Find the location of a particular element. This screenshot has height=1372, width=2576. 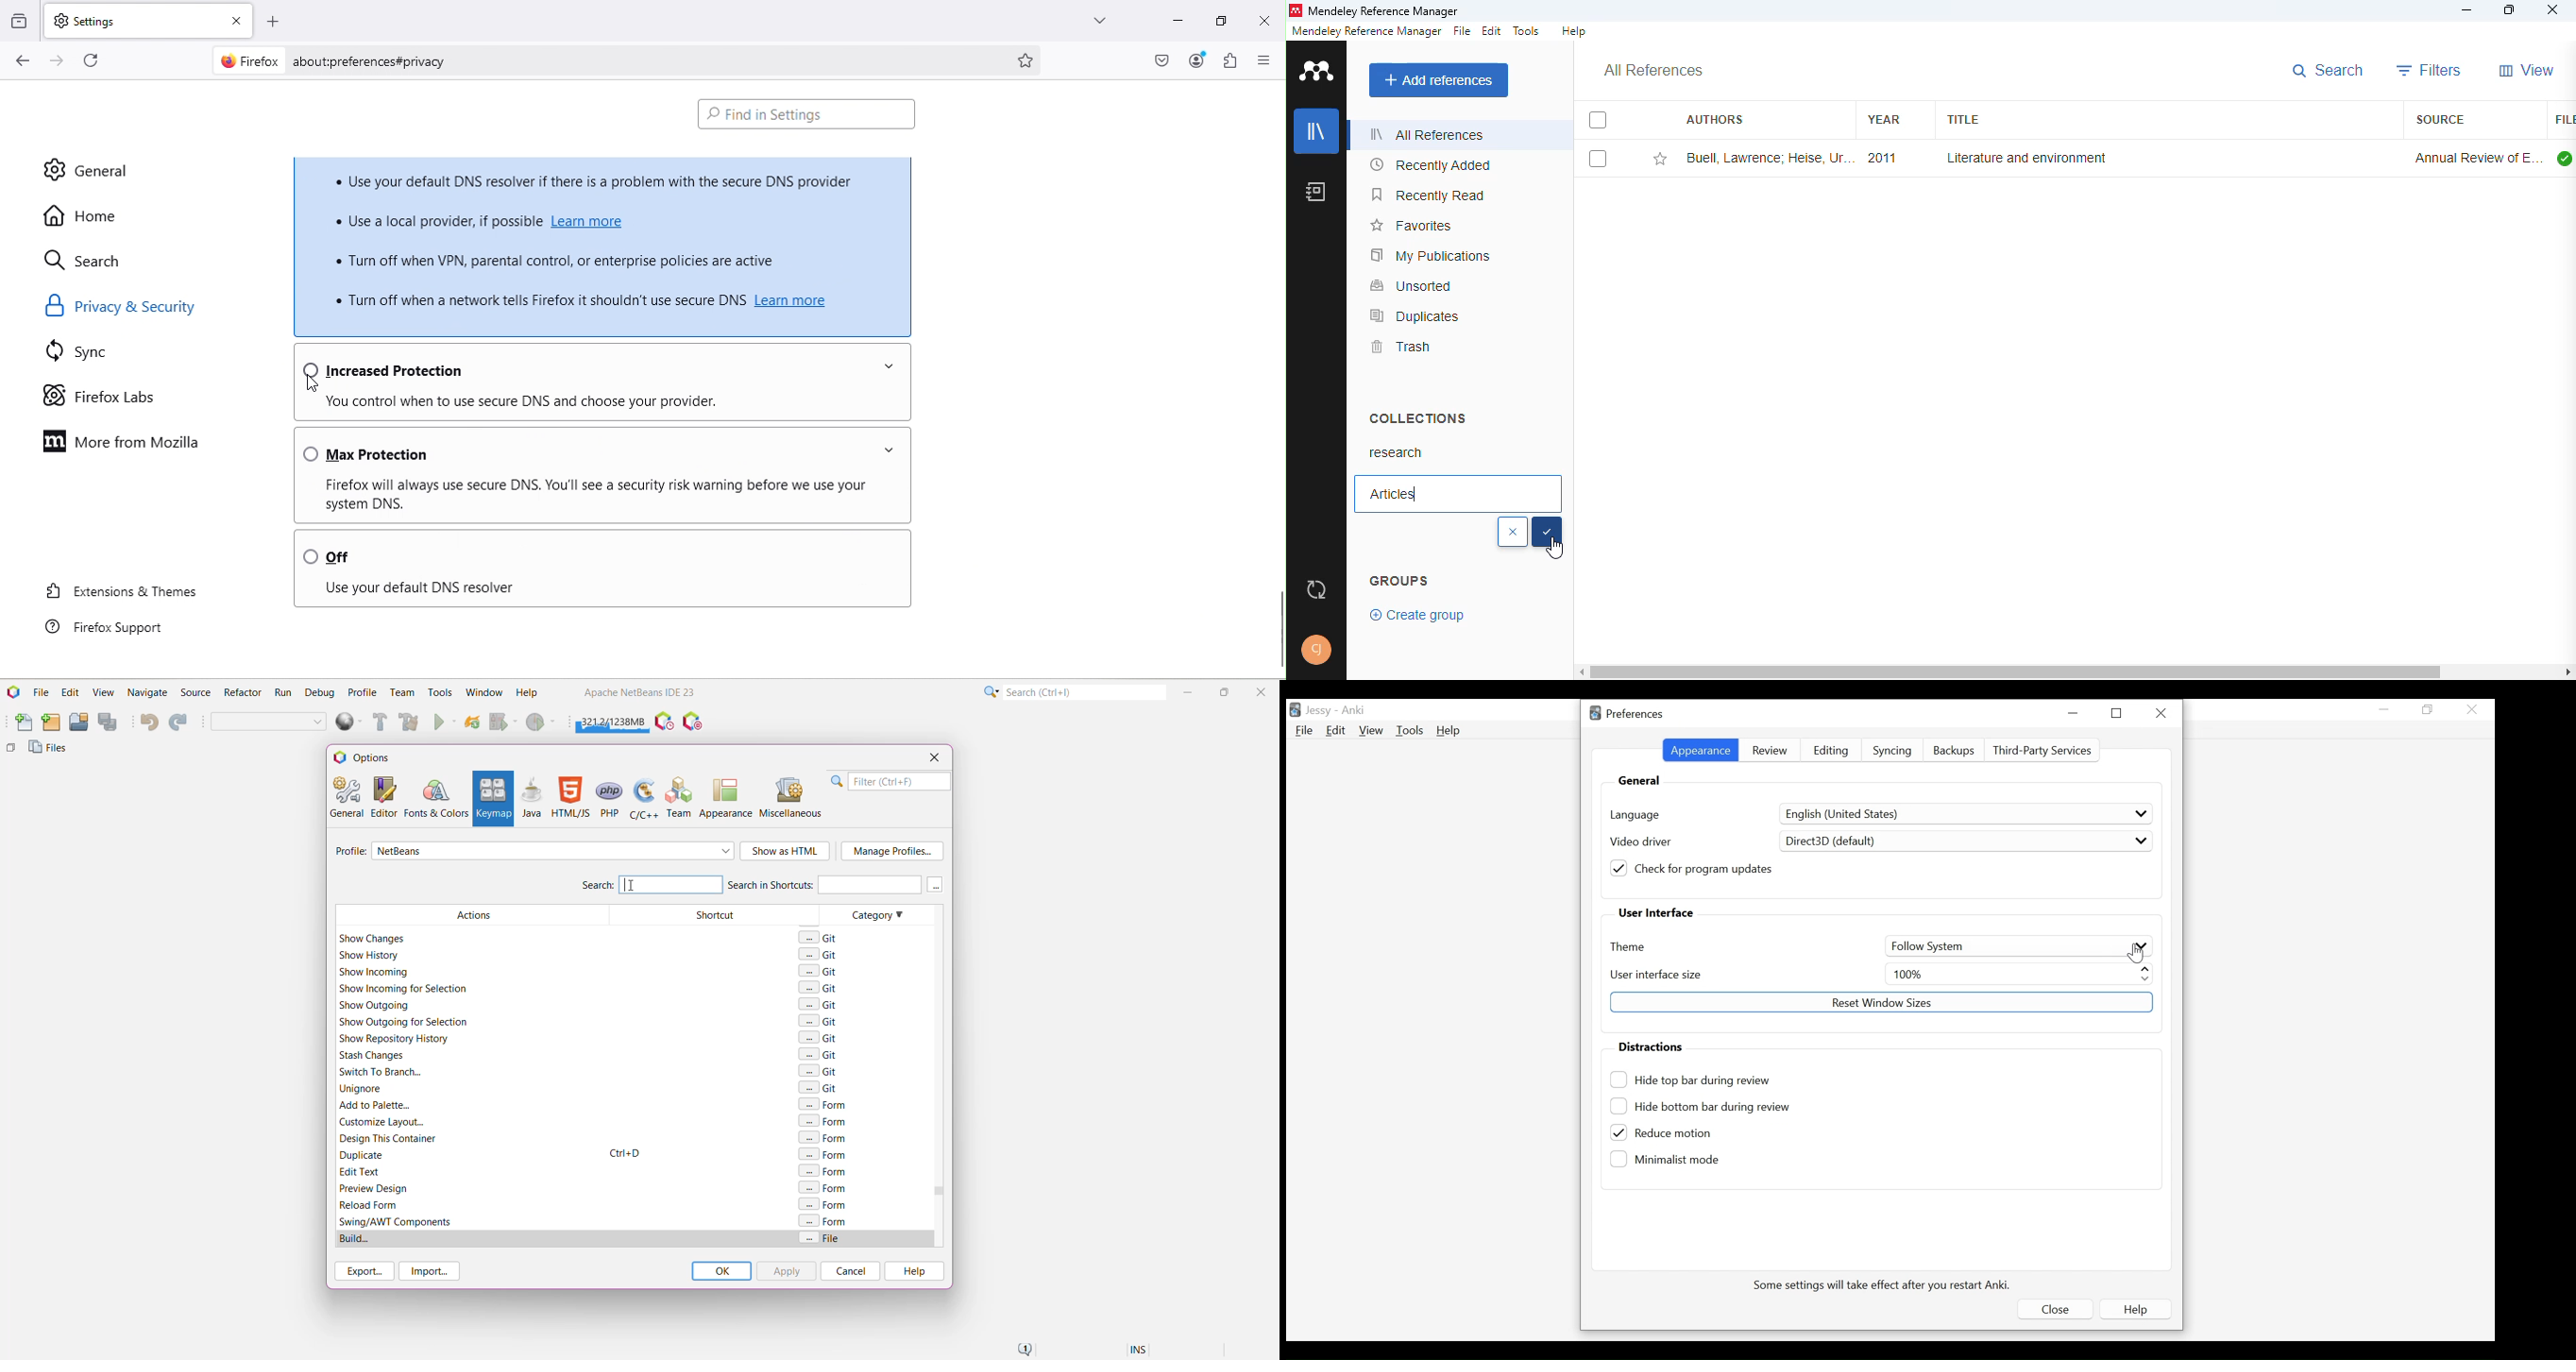

Category is located at coordinates (872, 1077).